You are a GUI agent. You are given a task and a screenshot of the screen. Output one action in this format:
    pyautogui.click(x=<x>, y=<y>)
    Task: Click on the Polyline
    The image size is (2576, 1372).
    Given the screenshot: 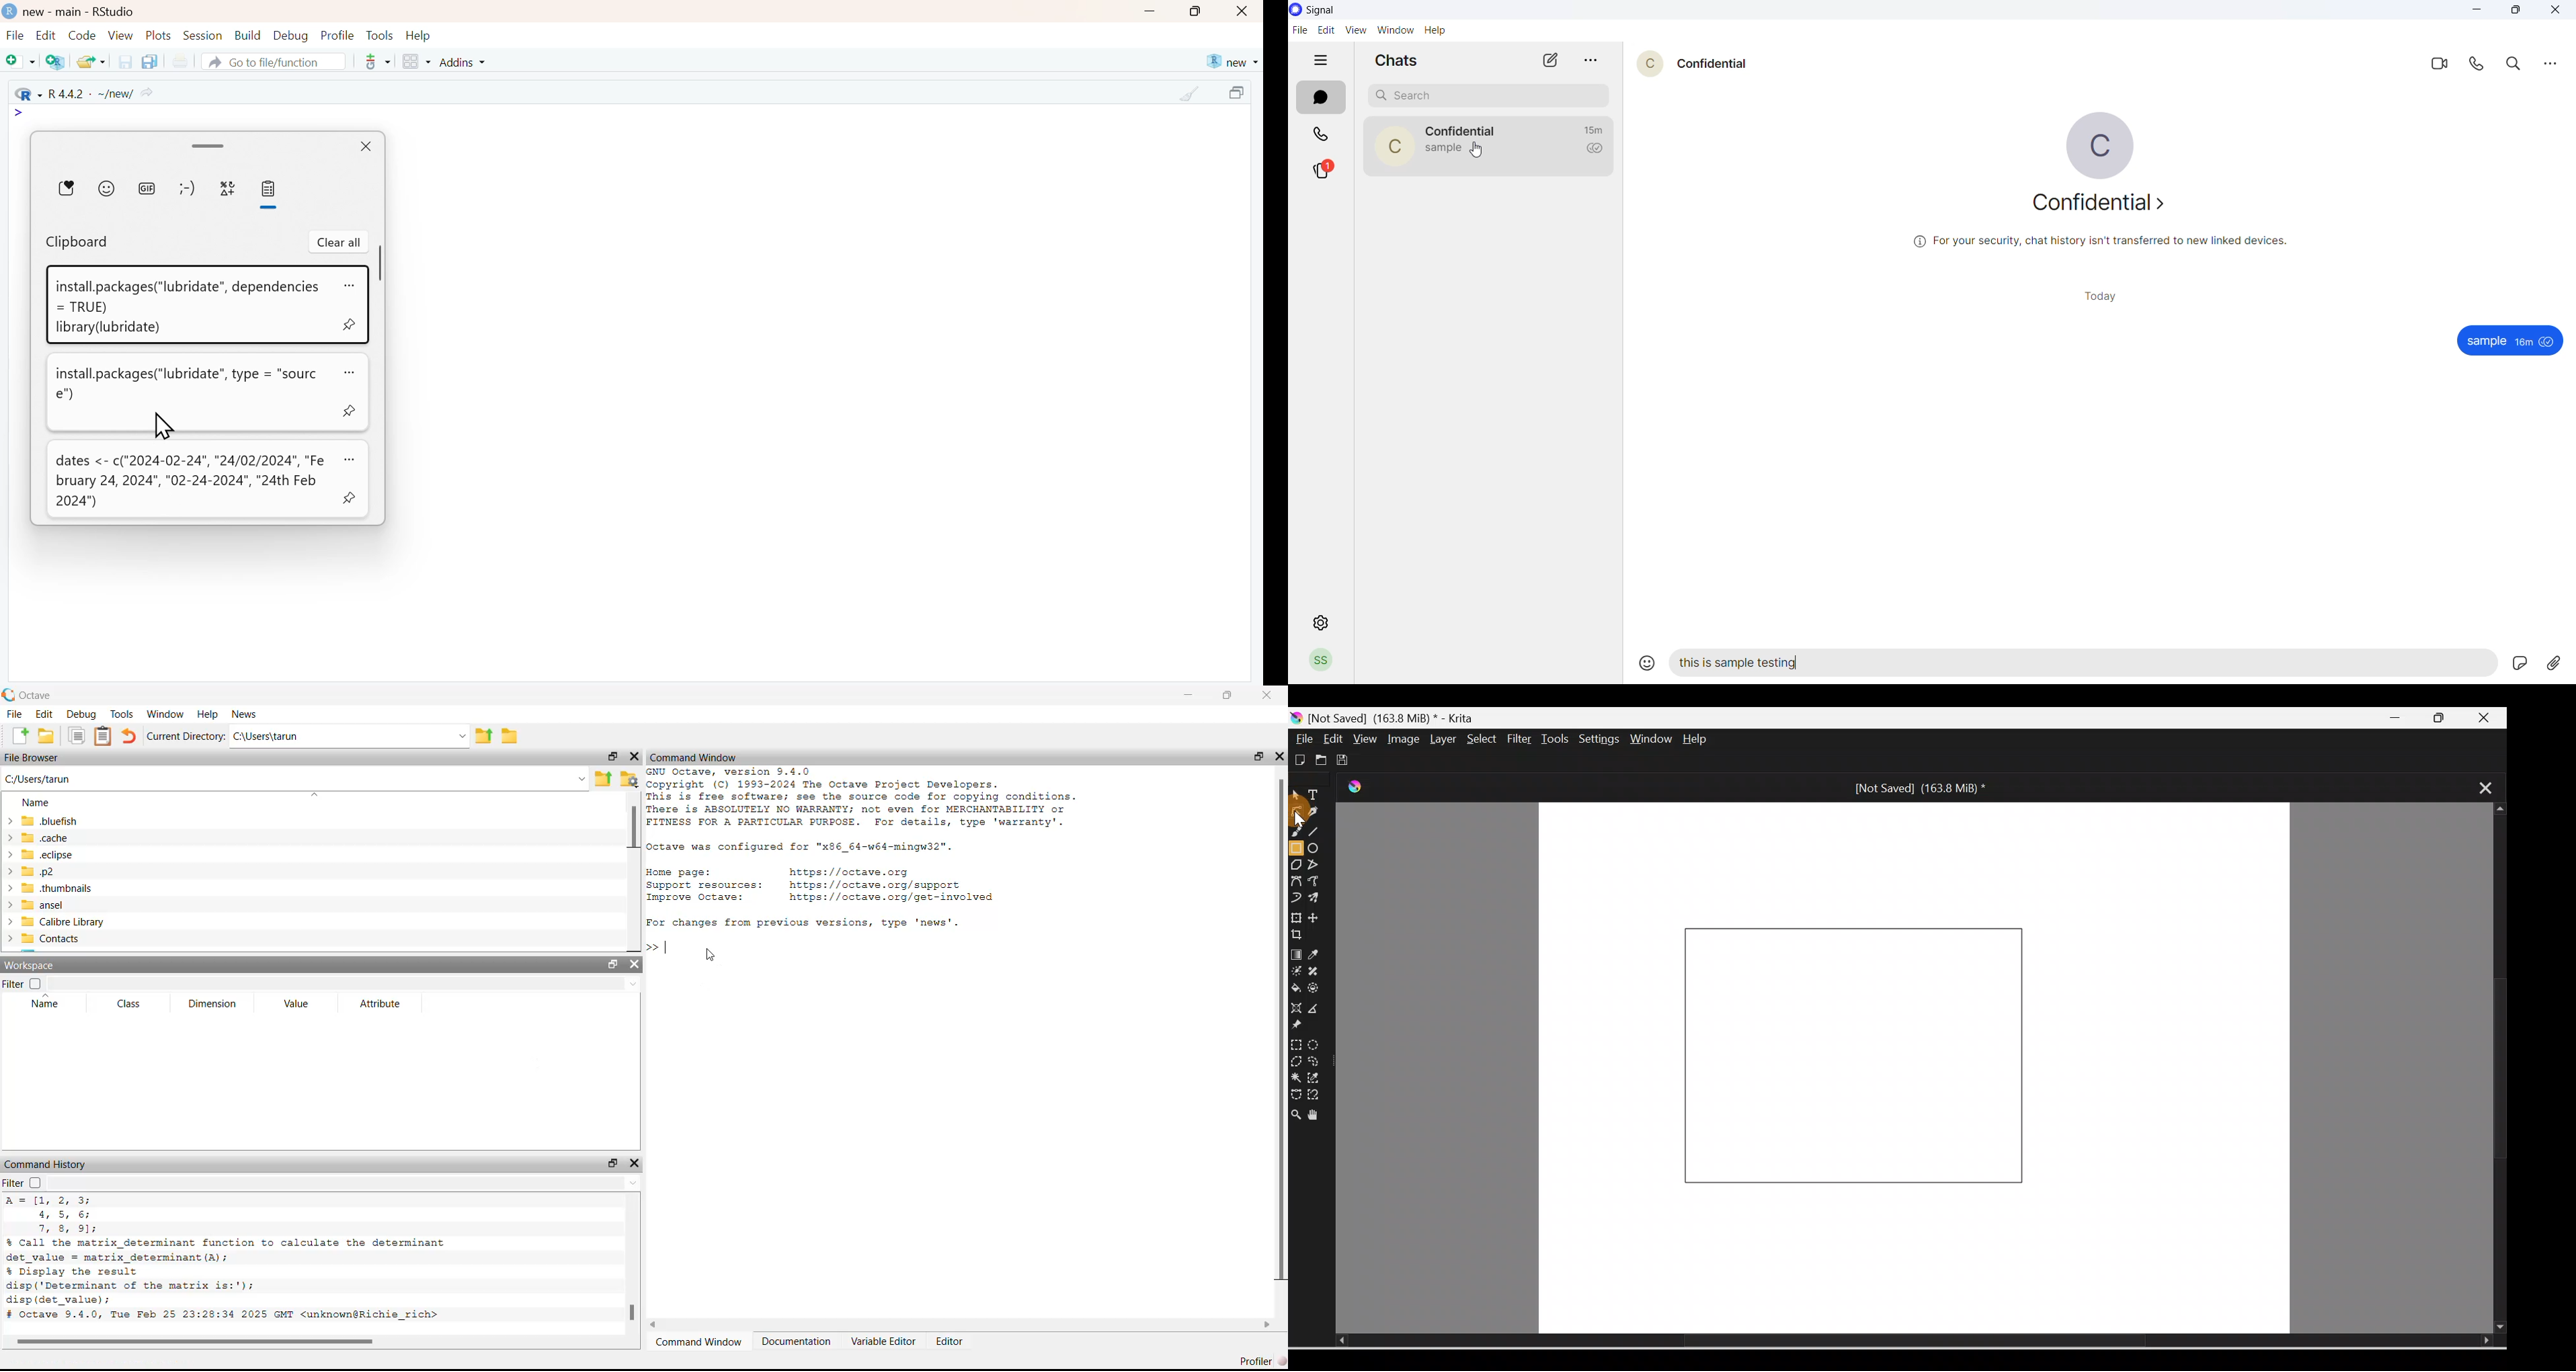 What is the action you would take?
    pyautogui.click(x=1315, y=864)
    